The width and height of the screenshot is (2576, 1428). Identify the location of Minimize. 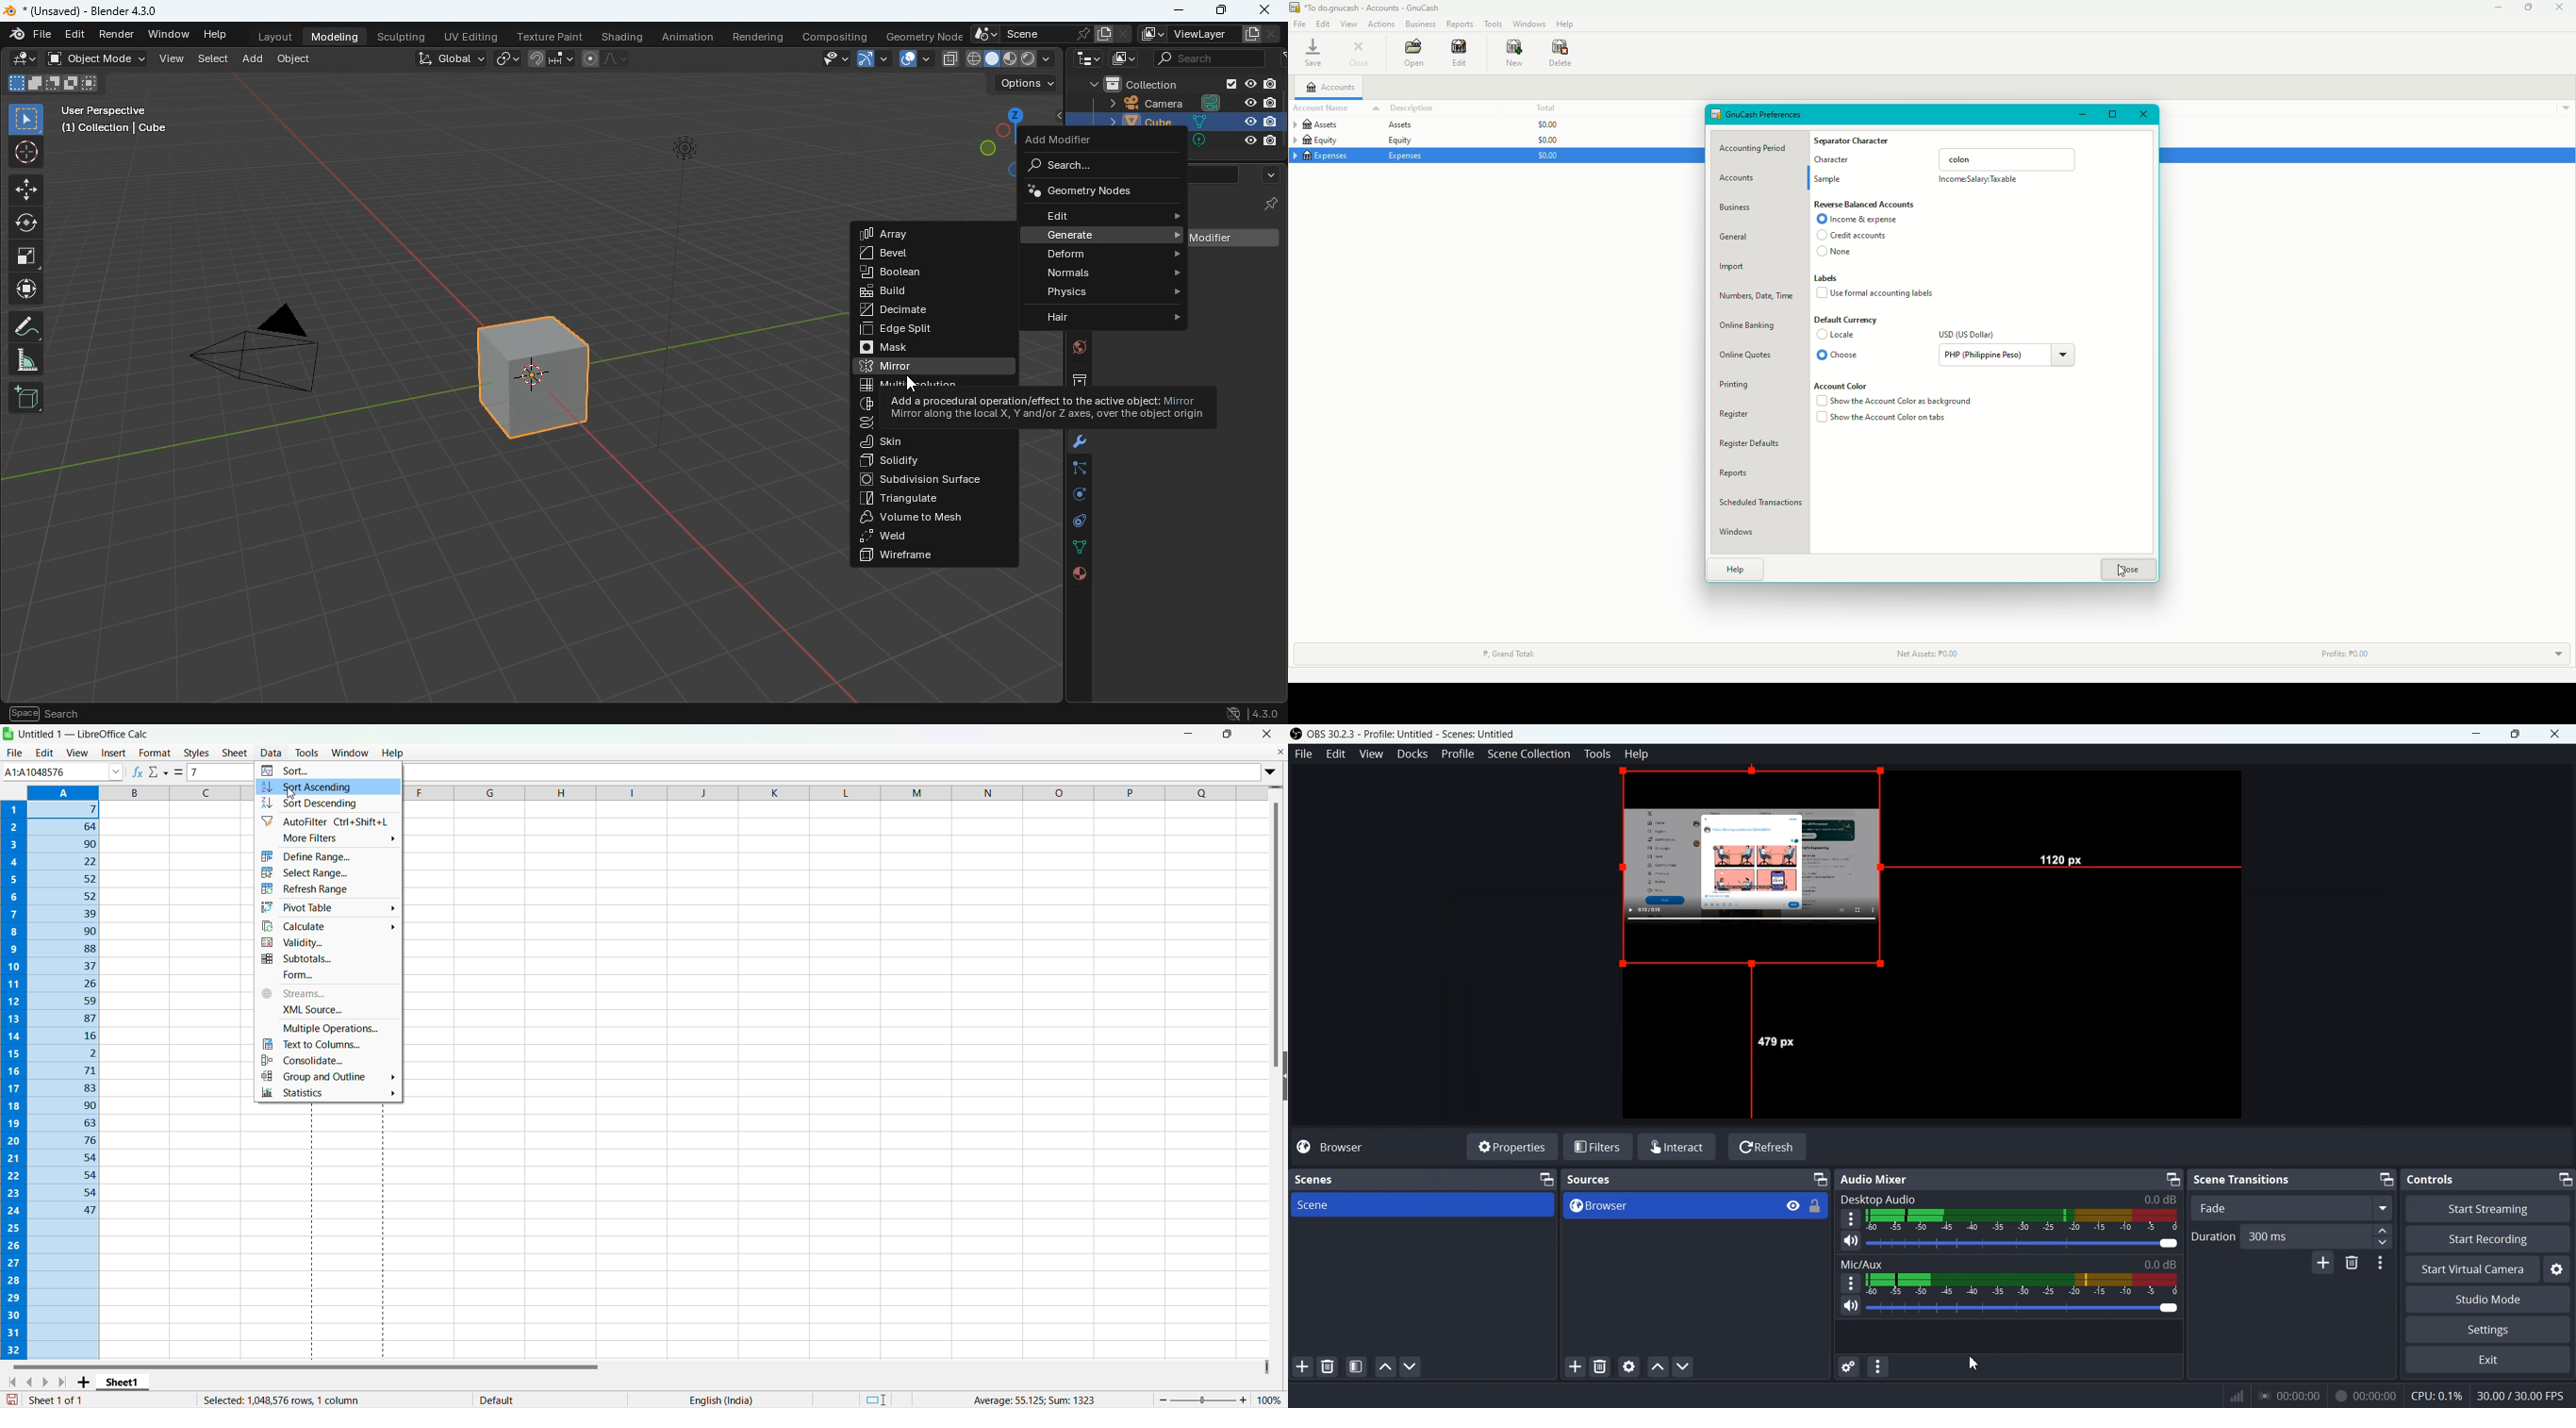
(2172, 1180).